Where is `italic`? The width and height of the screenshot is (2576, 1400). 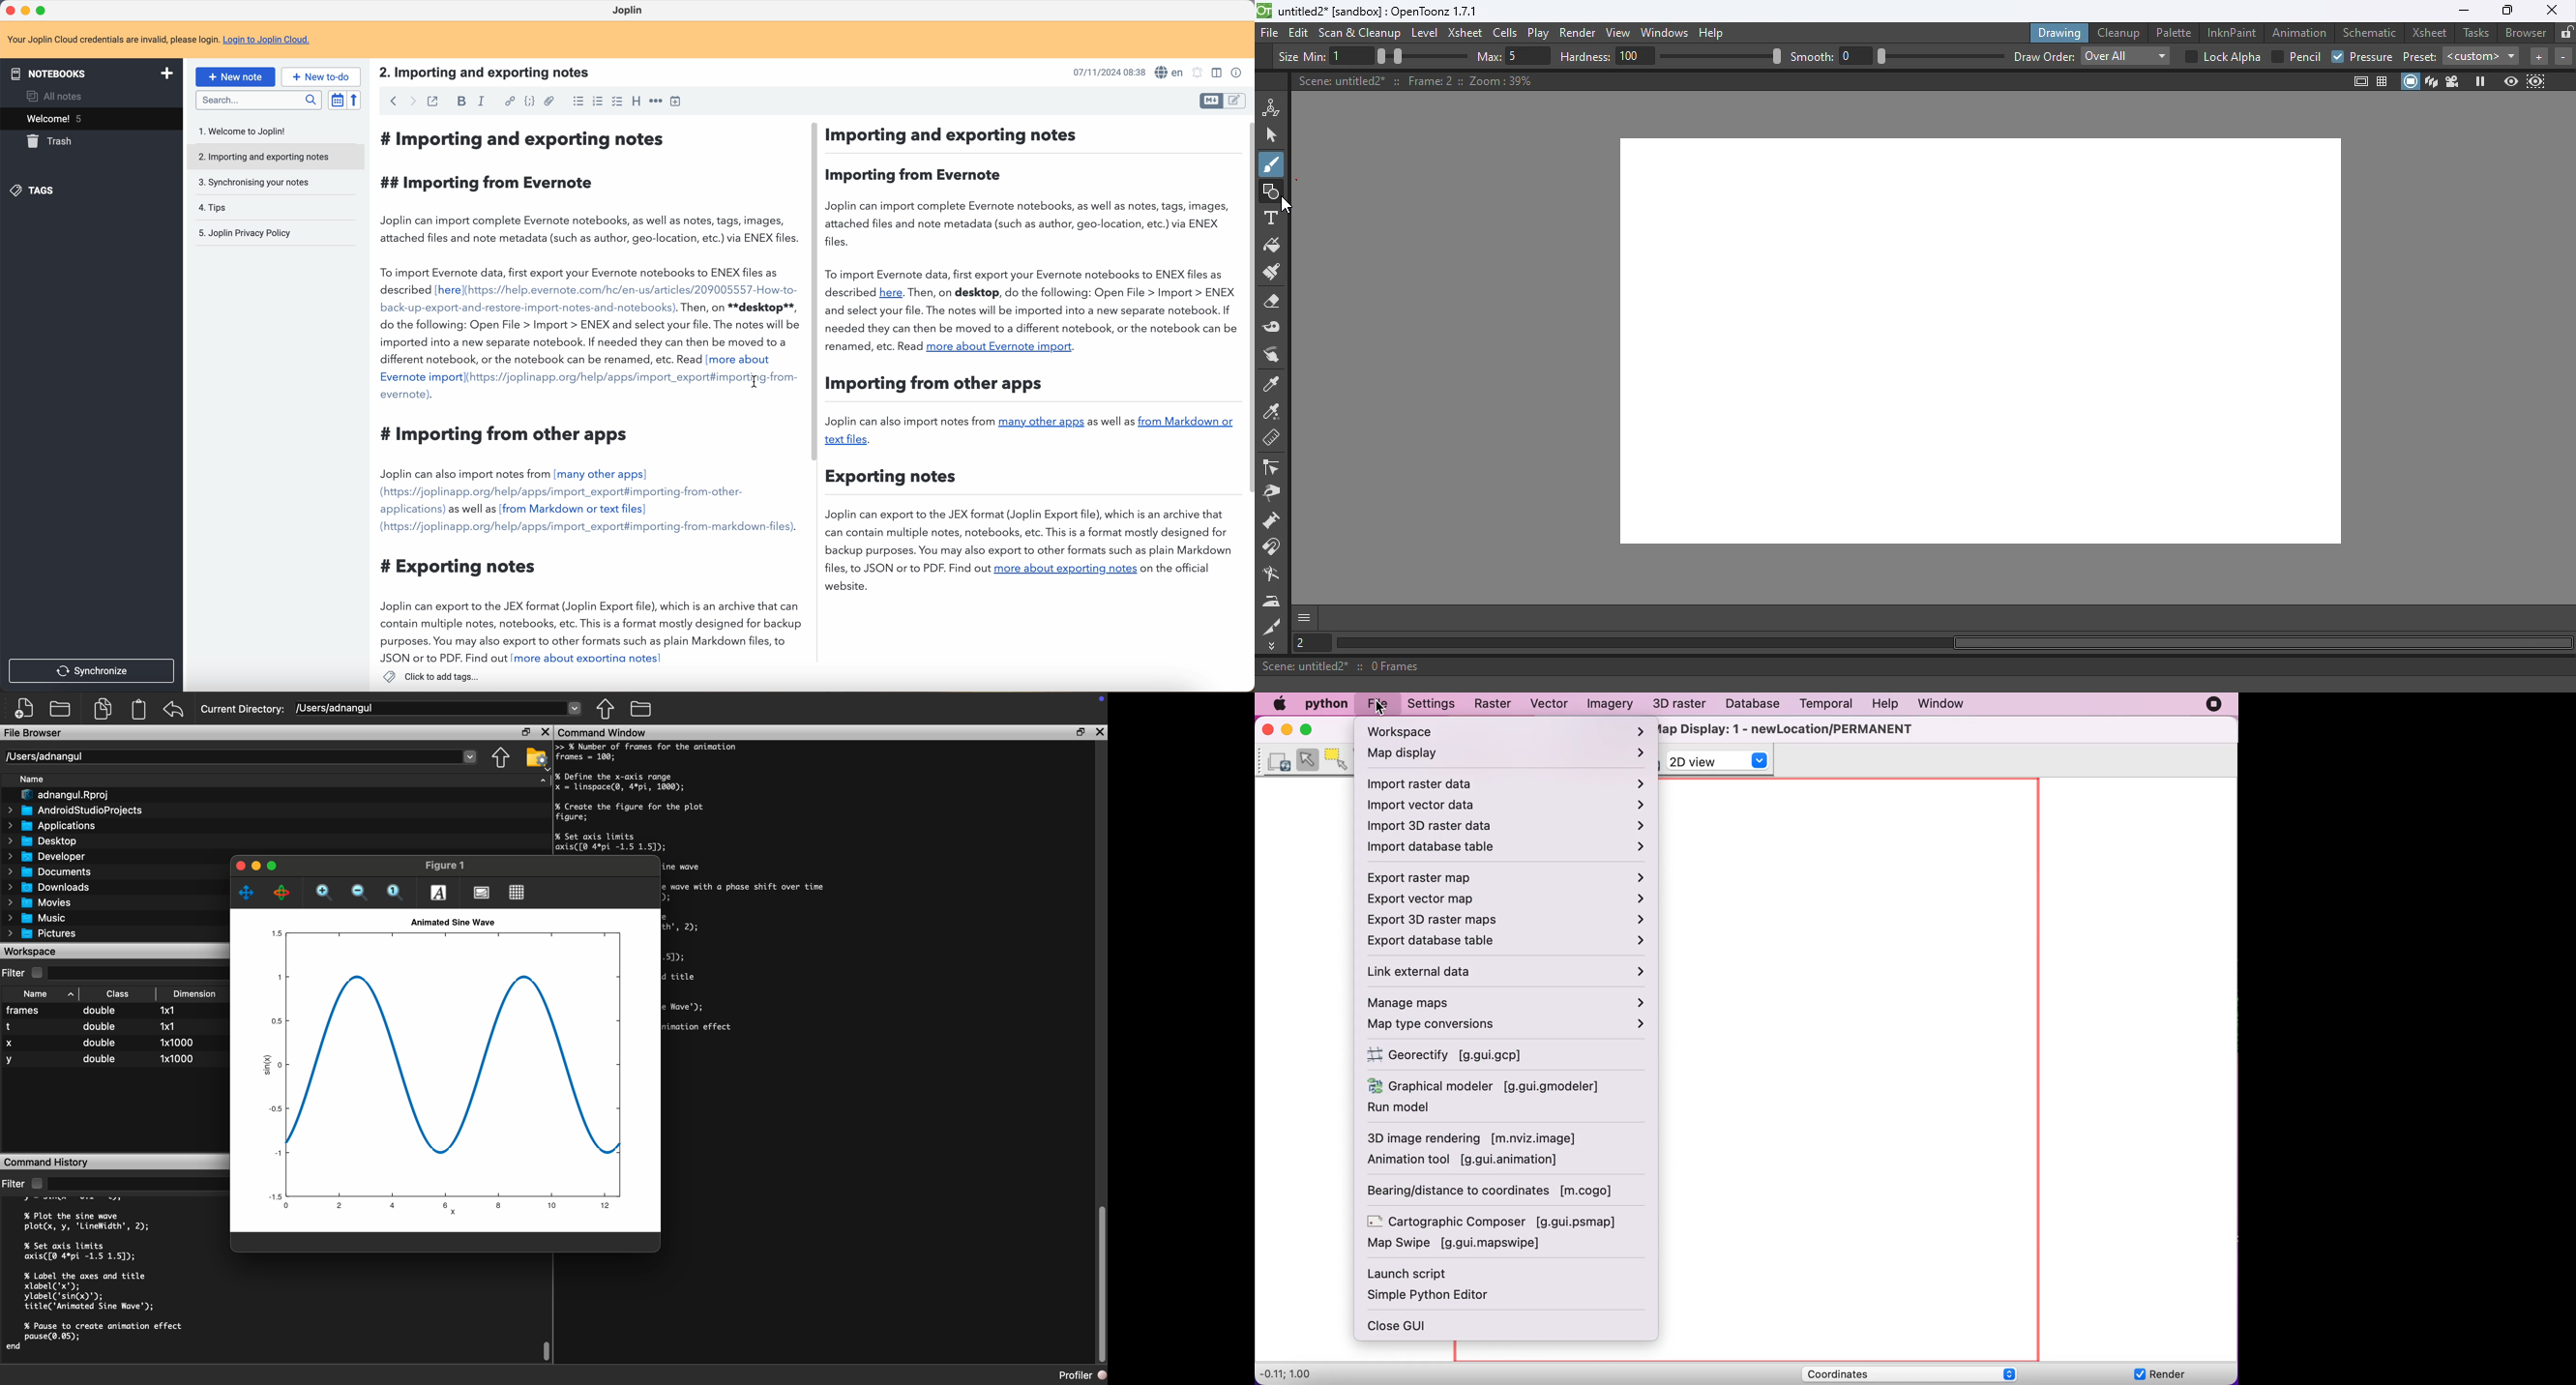 italic is located at coordinates (482, 102).